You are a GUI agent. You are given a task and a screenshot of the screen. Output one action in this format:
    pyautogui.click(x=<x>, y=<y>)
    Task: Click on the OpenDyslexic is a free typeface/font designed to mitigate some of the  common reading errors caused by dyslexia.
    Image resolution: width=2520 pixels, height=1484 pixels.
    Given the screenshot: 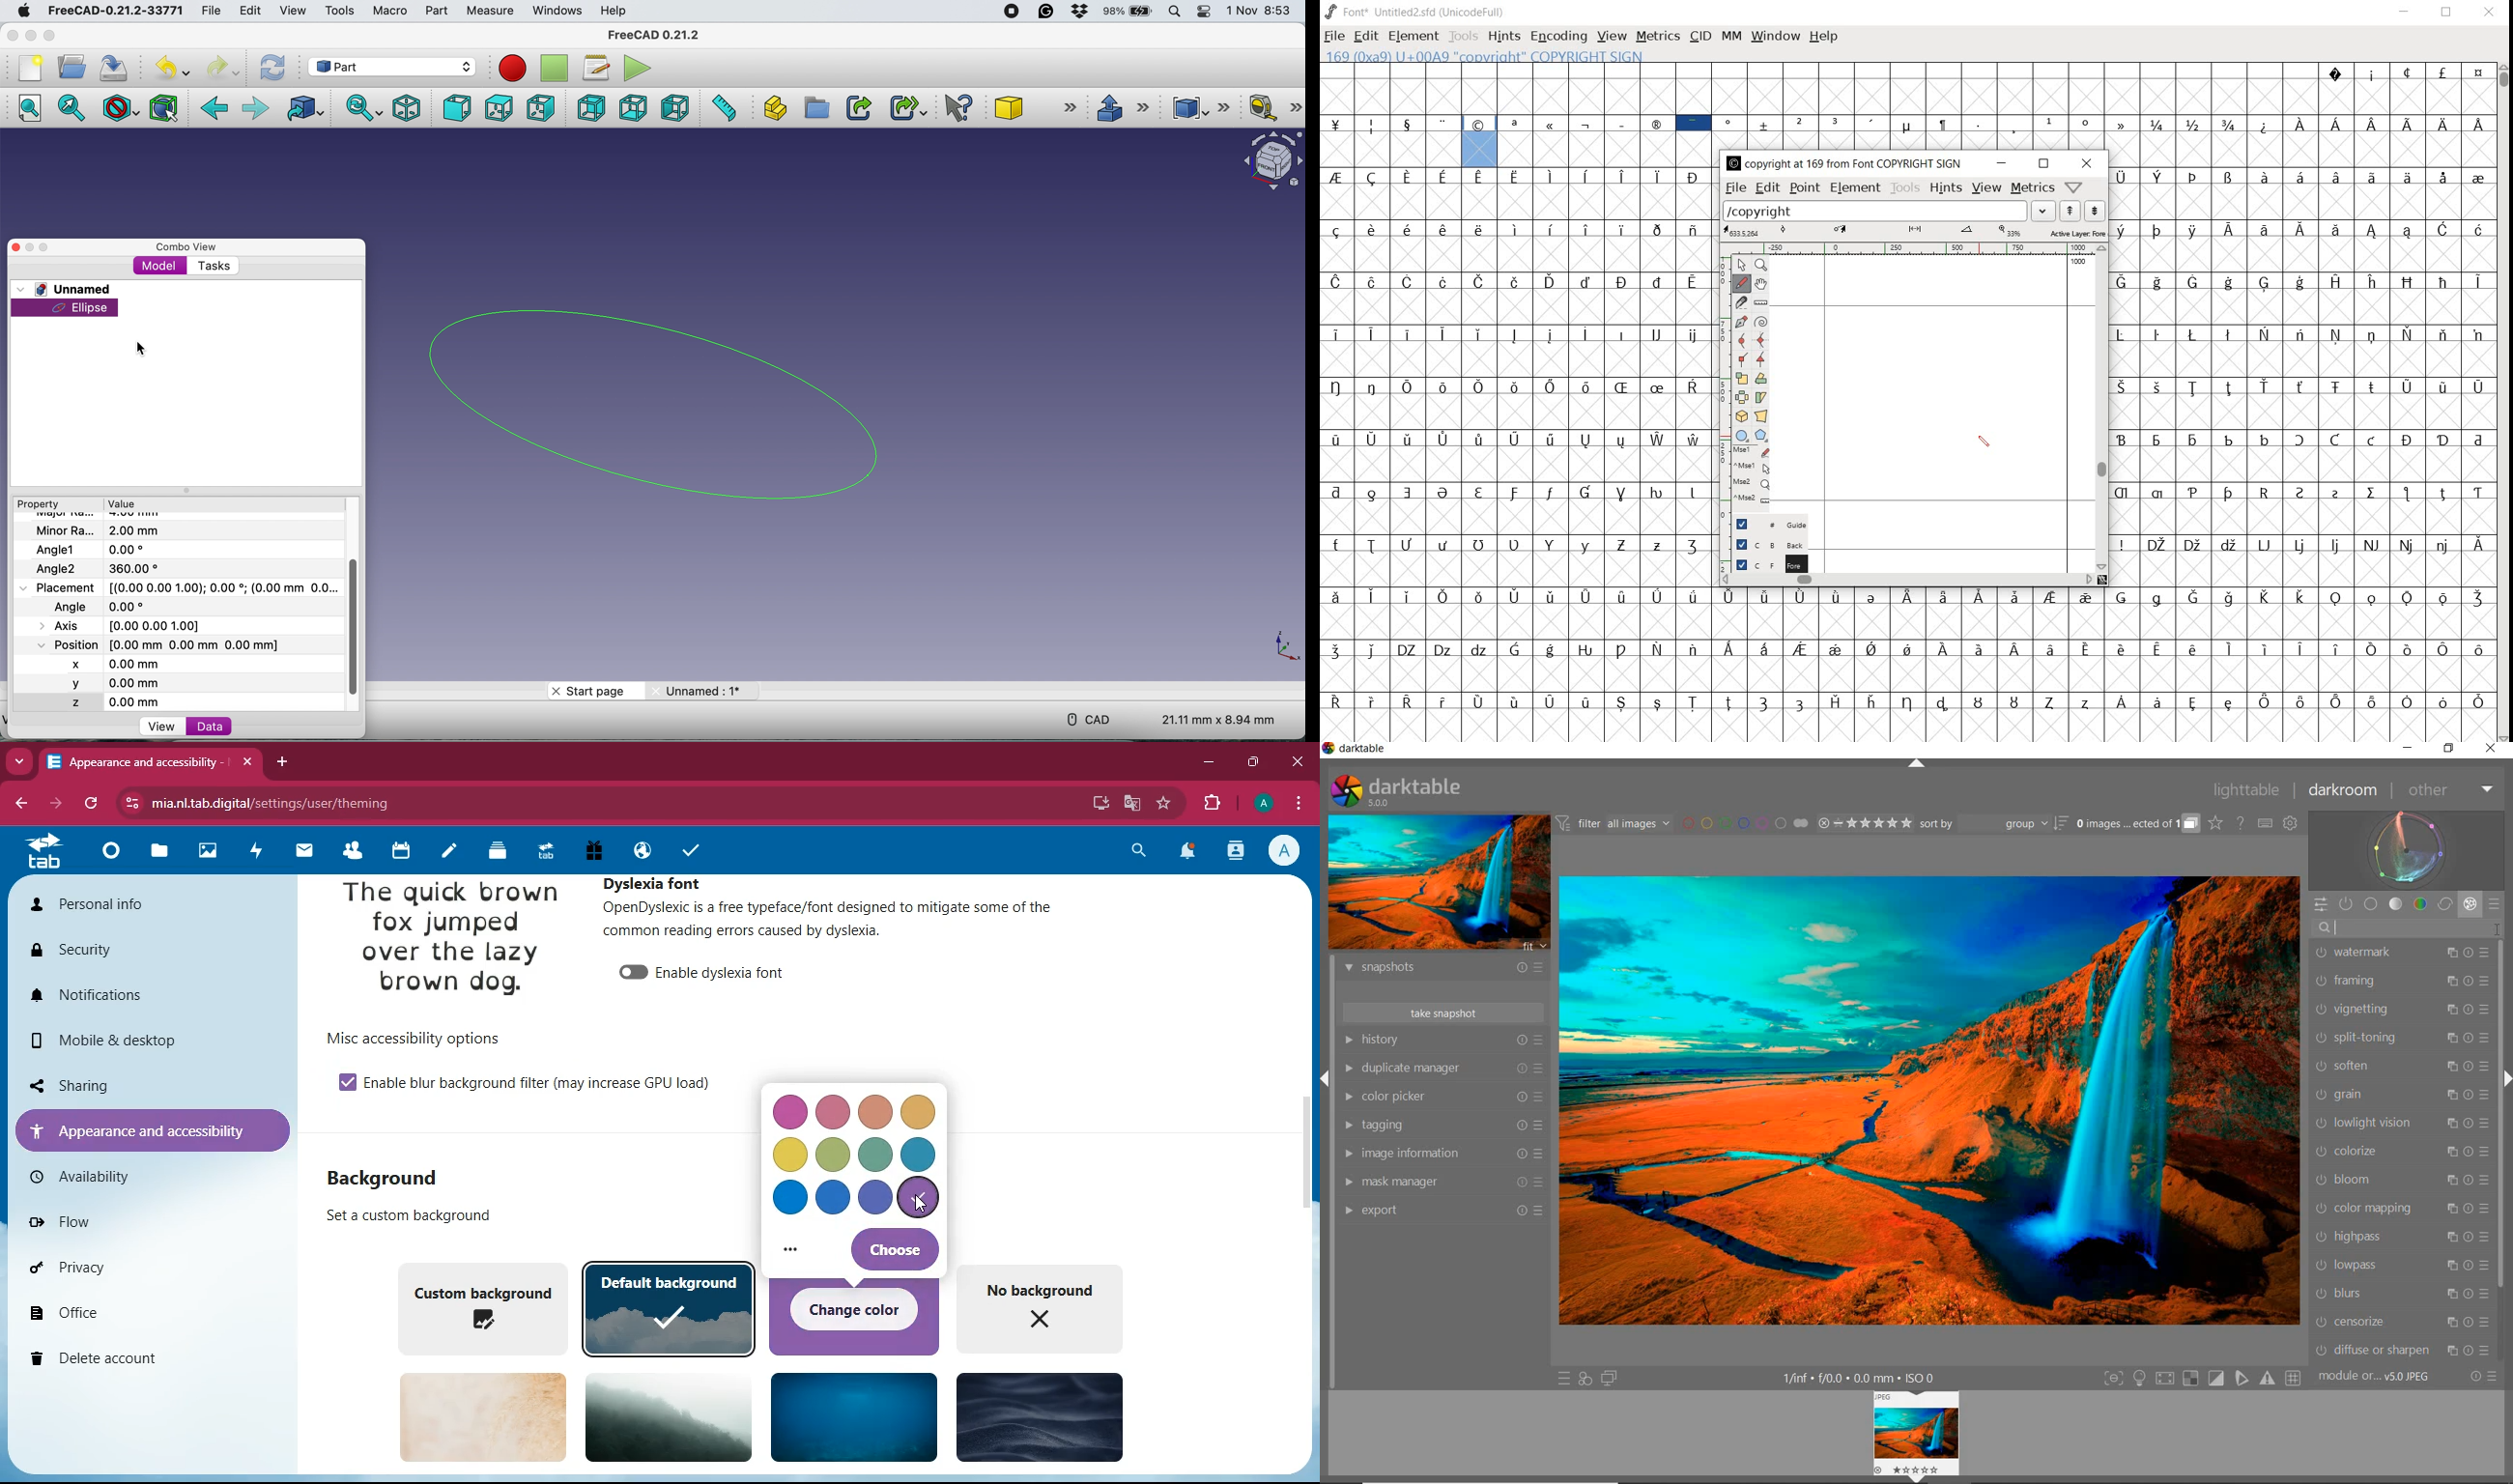 What is the action you would take?
    pyautogui.click(x=851, y=927)
    